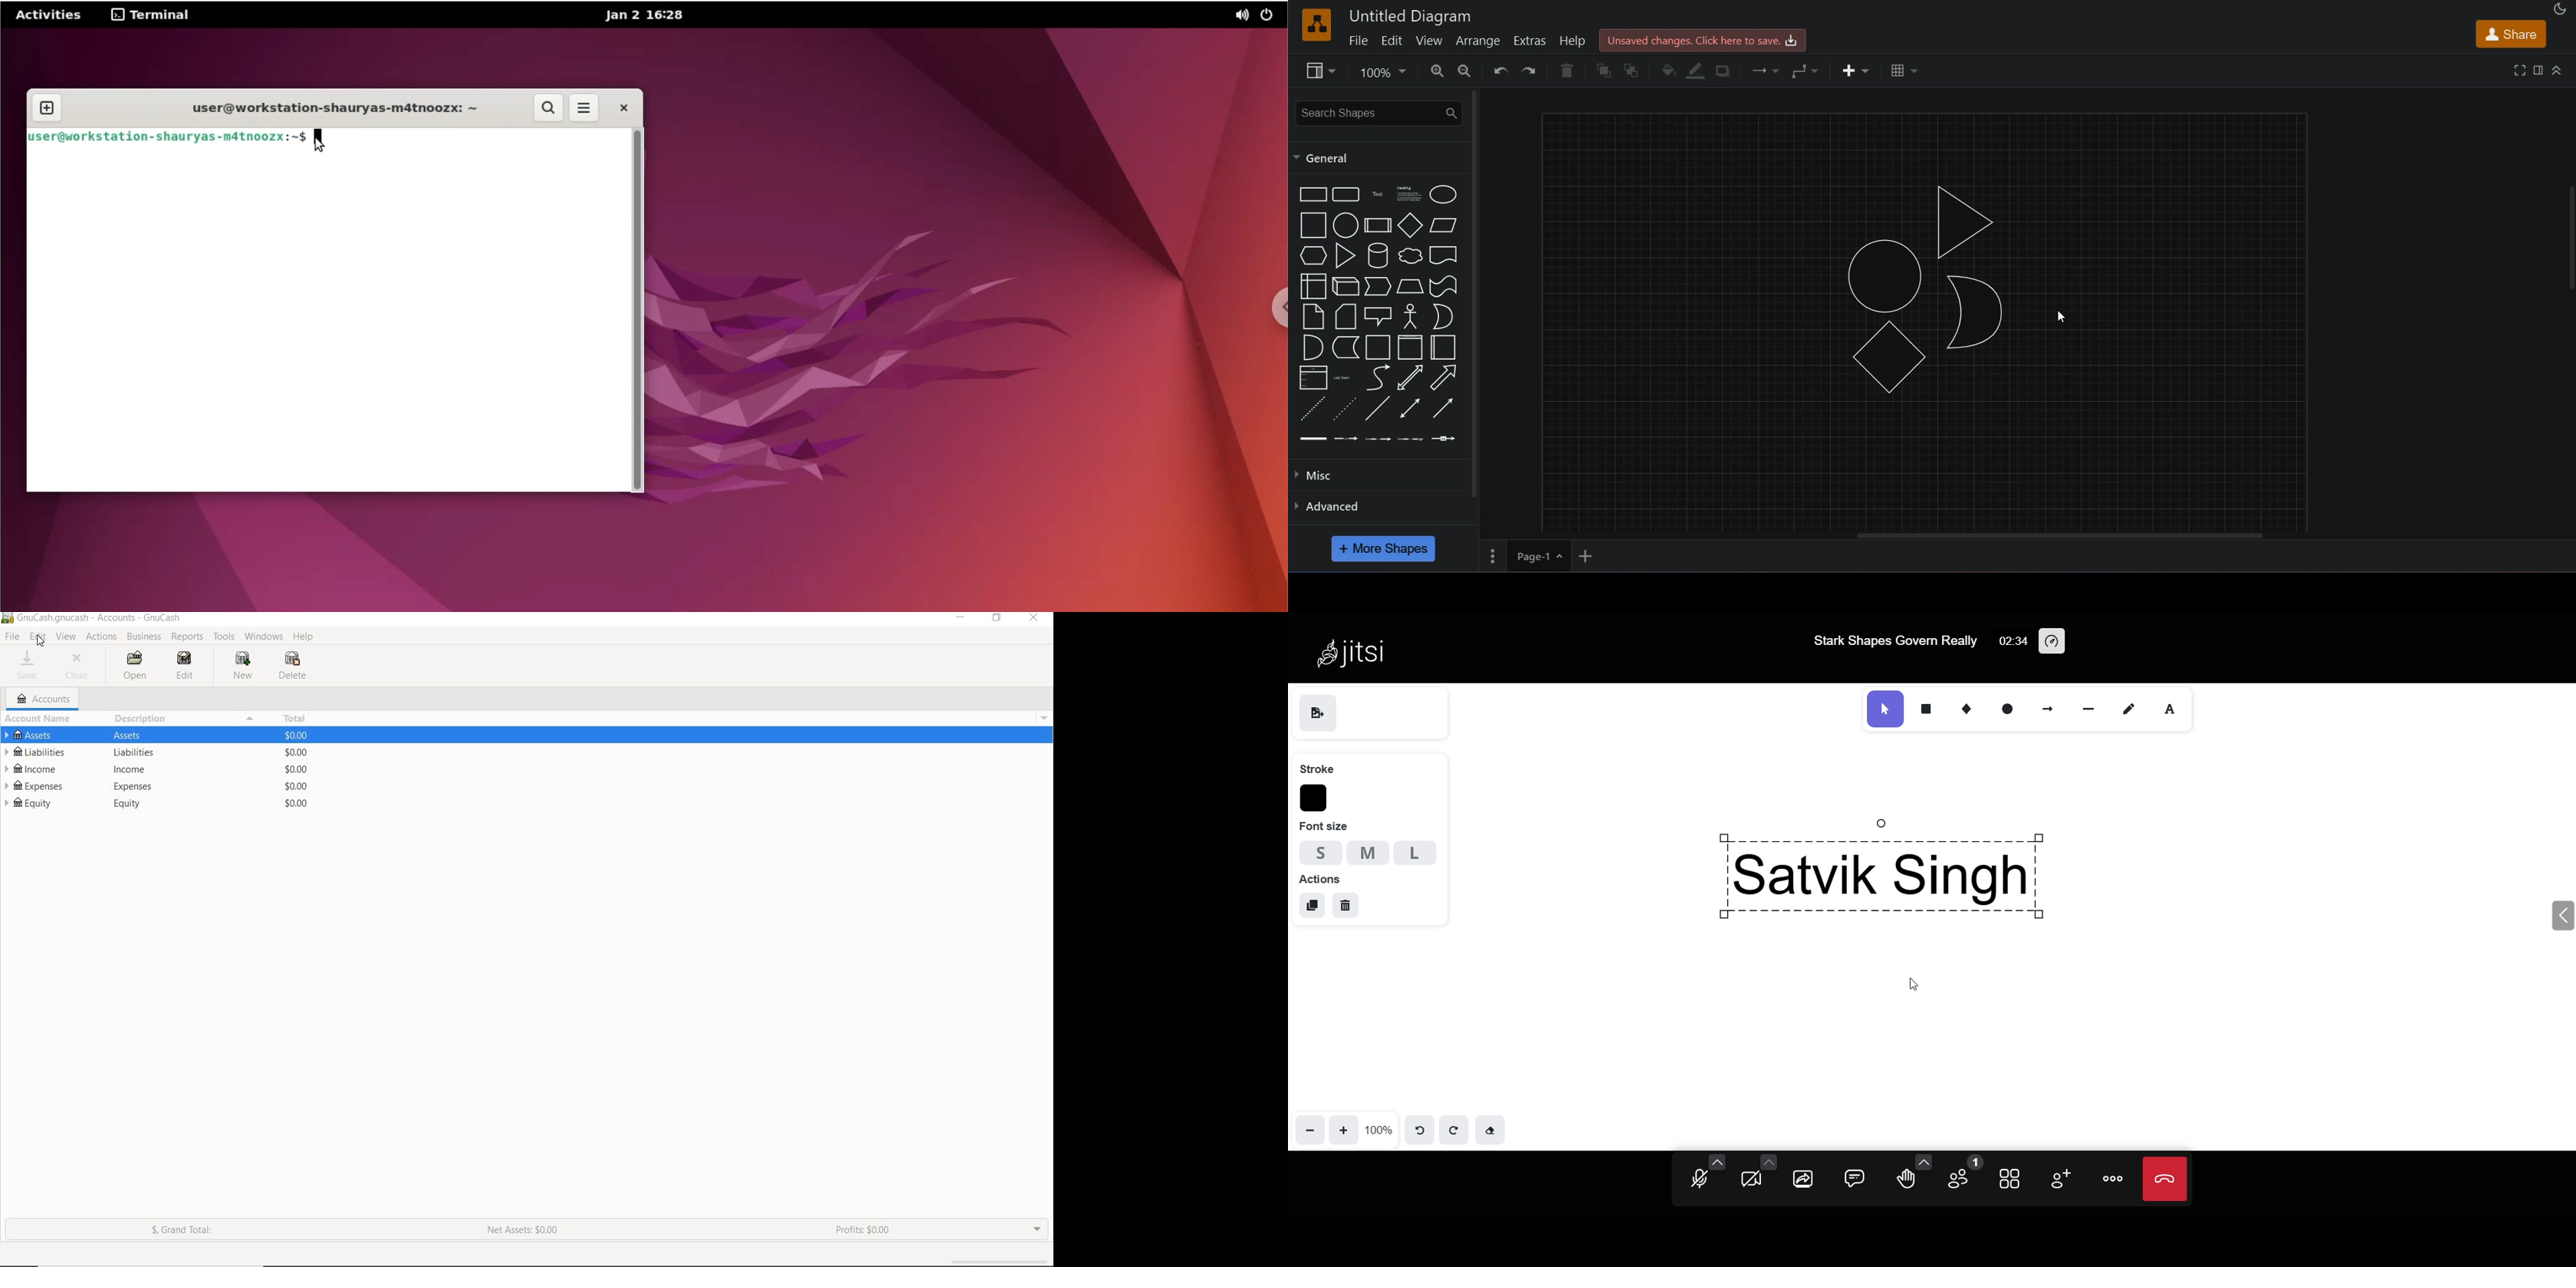 The image size is (2576, 1288). Describe the element at coordinates (1442, 195) in the screenshot. I see `ellipse` at that location.